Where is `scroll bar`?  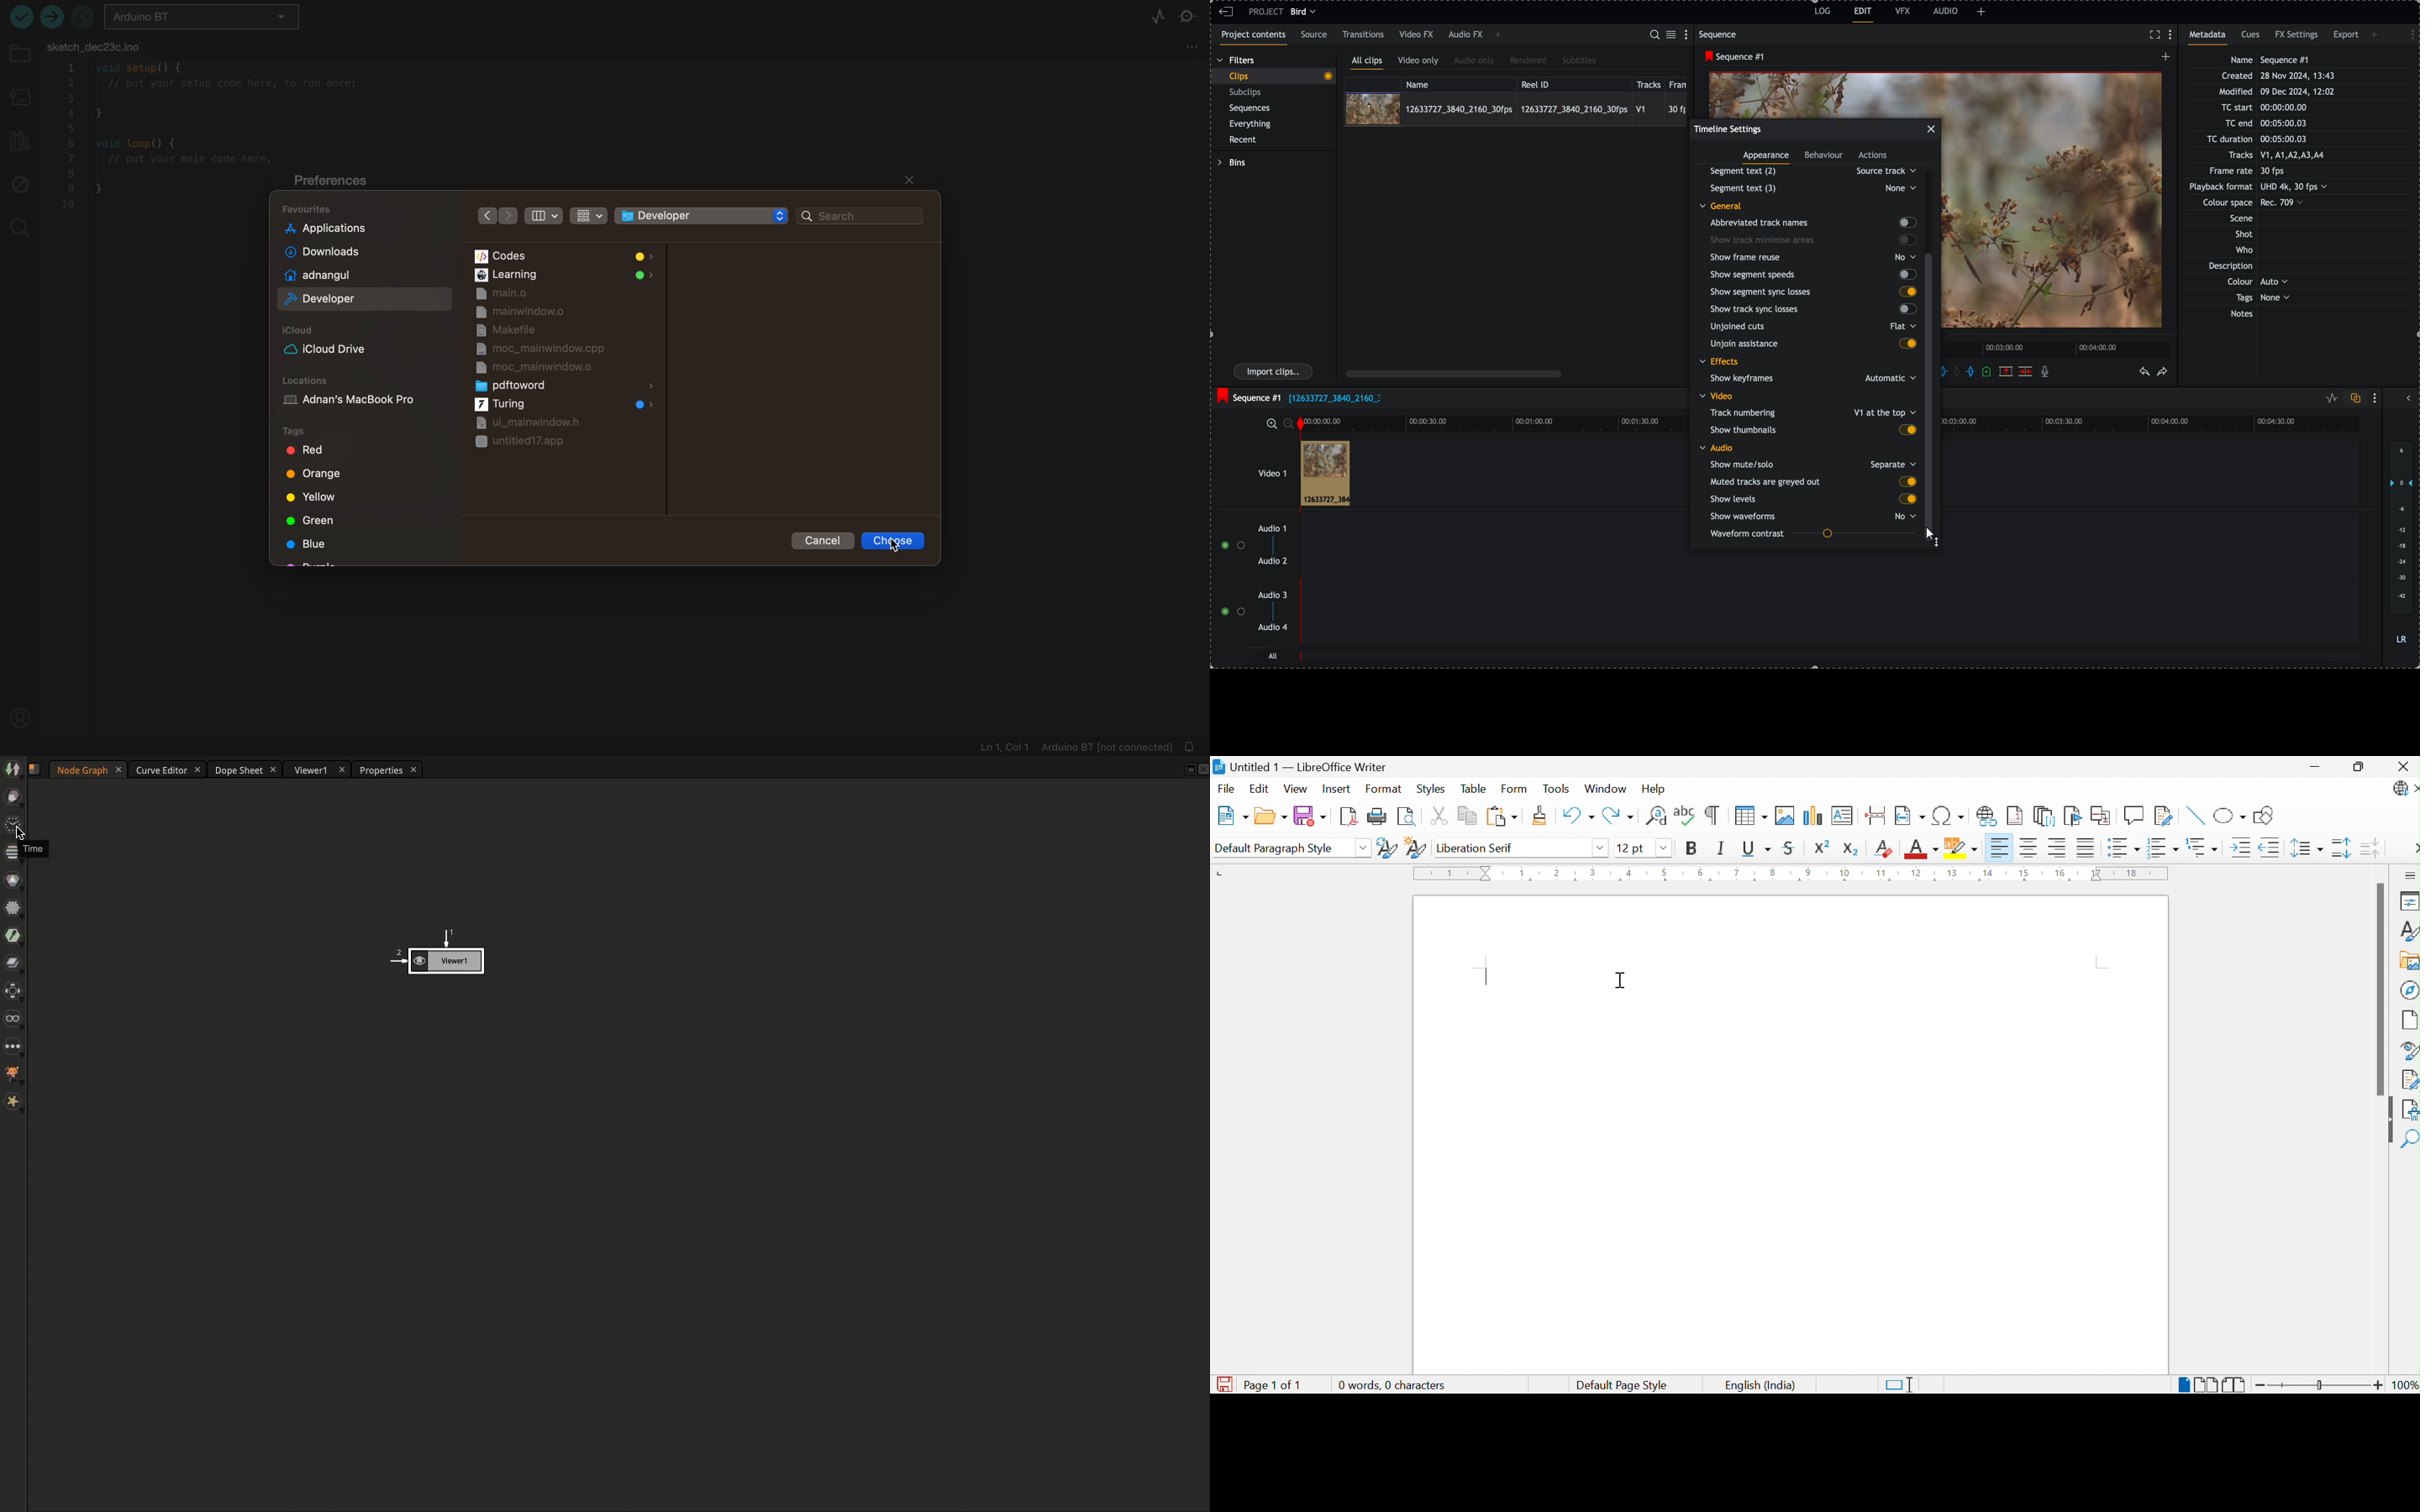
scroll bar is located at coordinates (1454, 374).